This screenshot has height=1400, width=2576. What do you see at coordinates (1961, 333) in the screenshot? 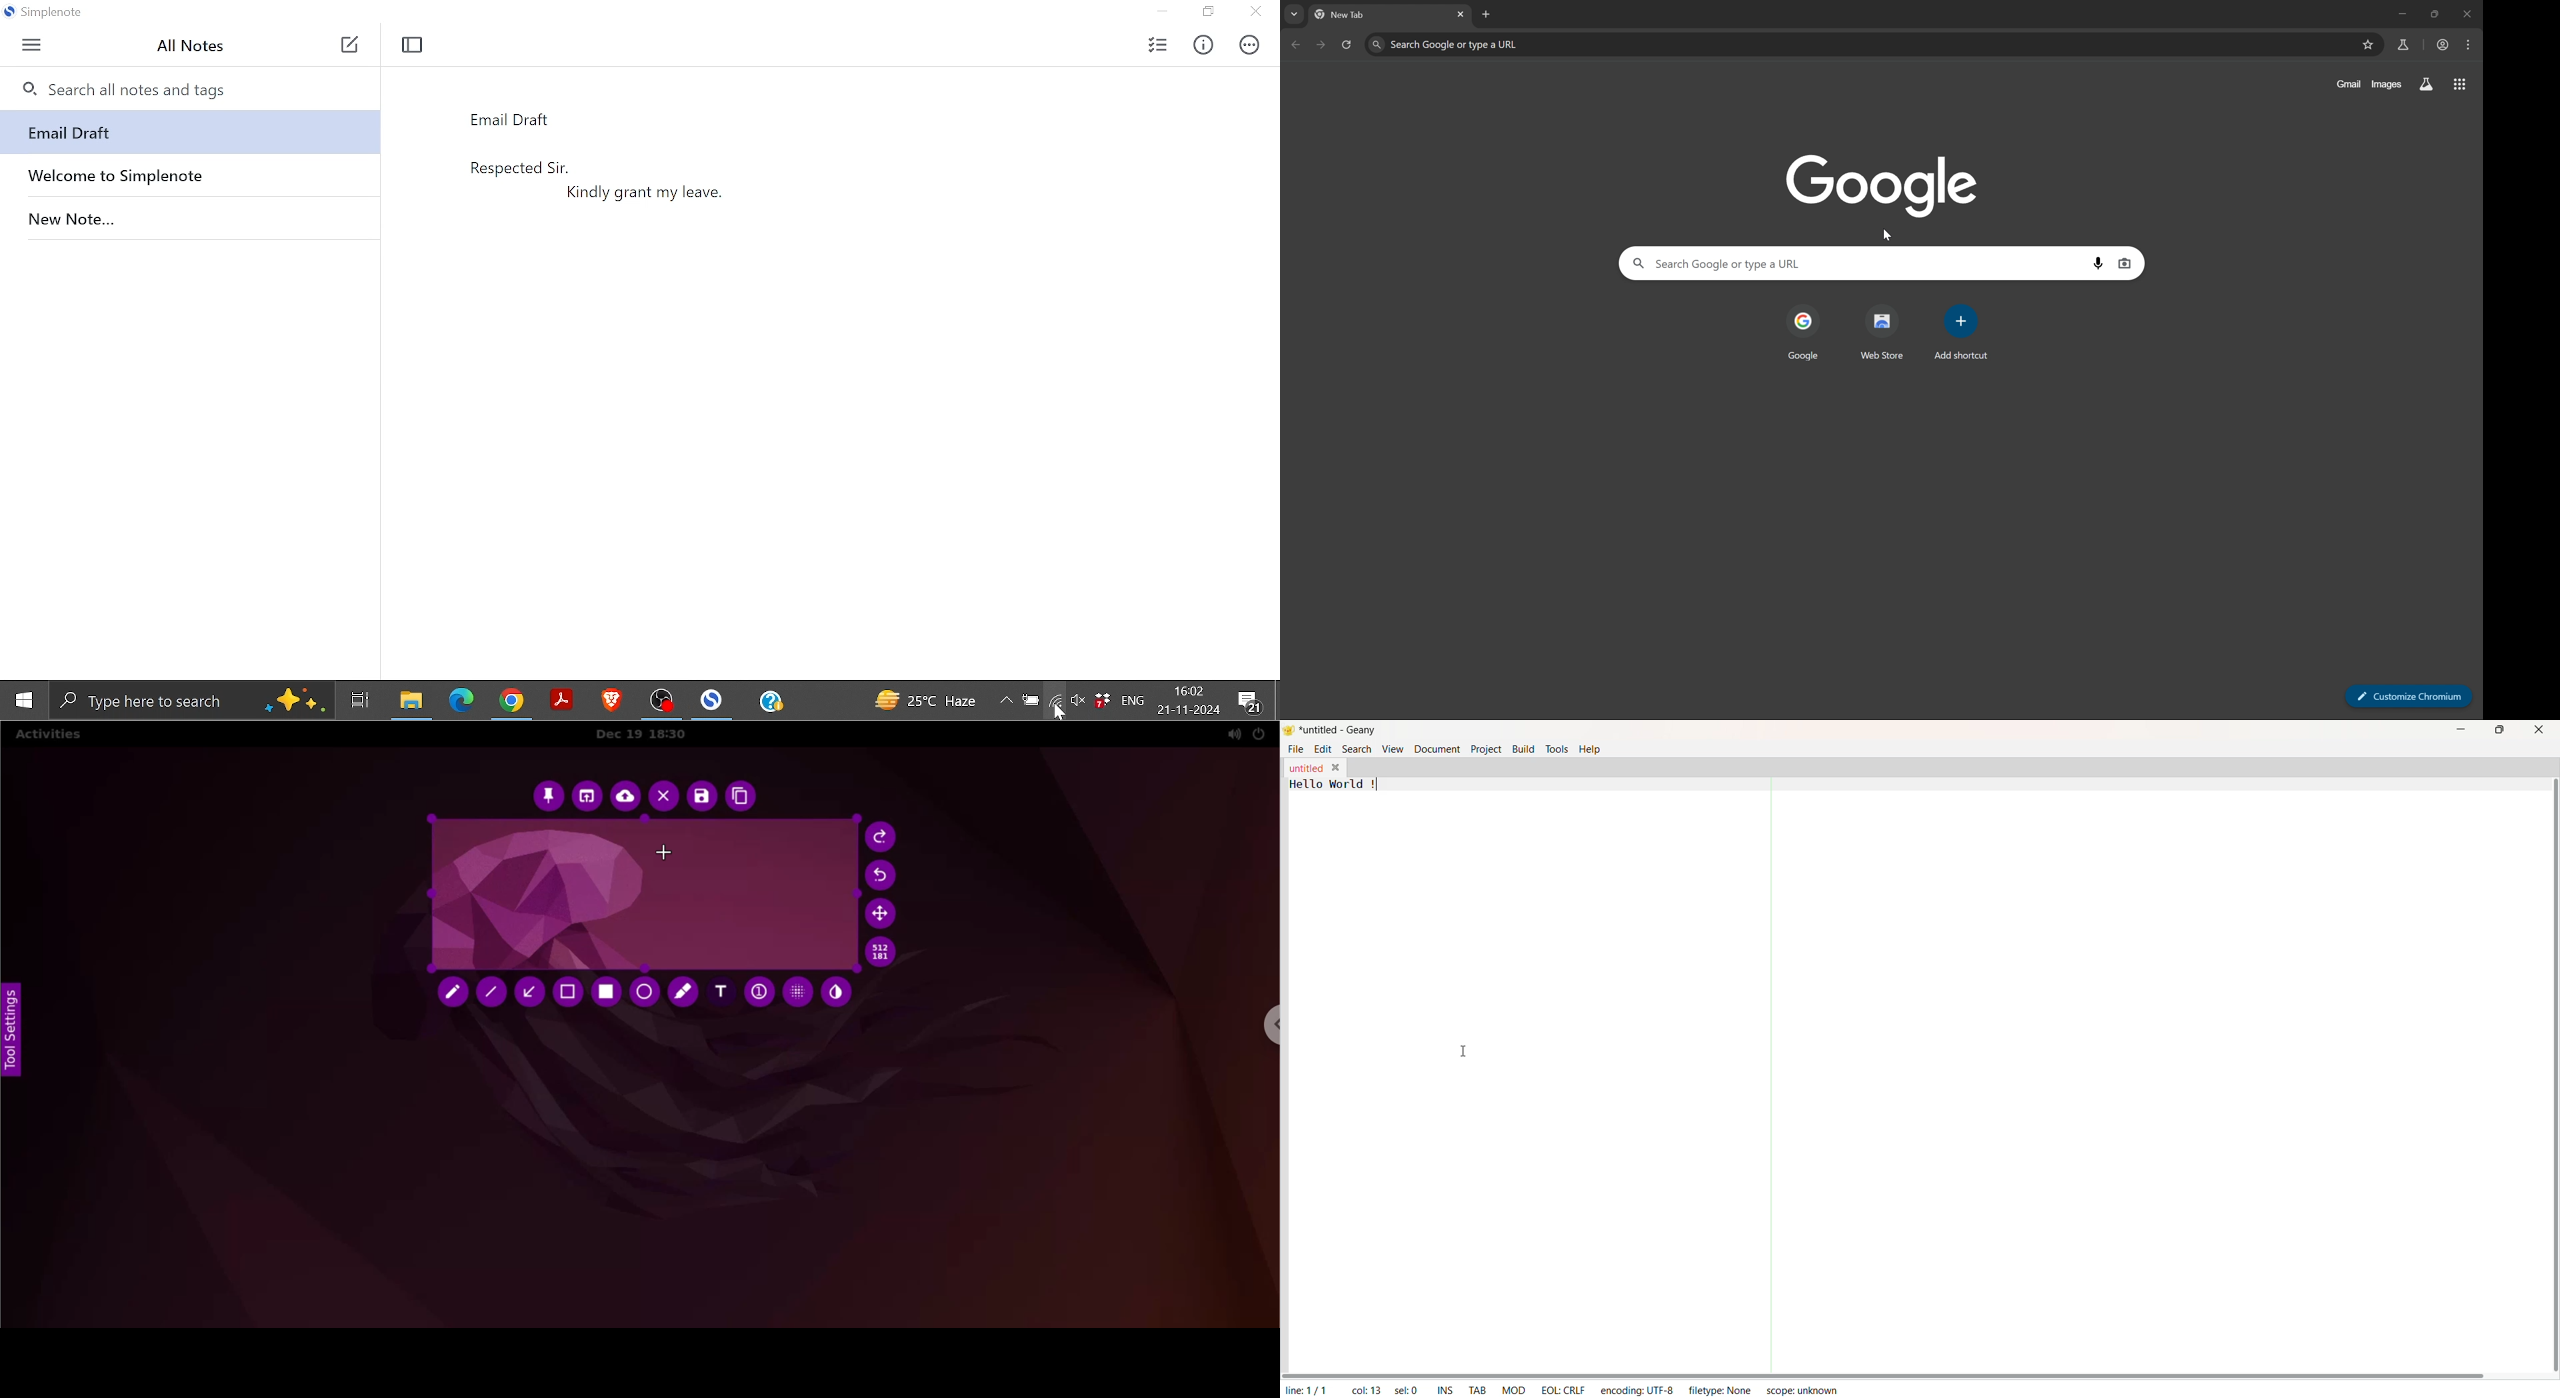
I see `add shortcut` at bounding box center [1961, 333].